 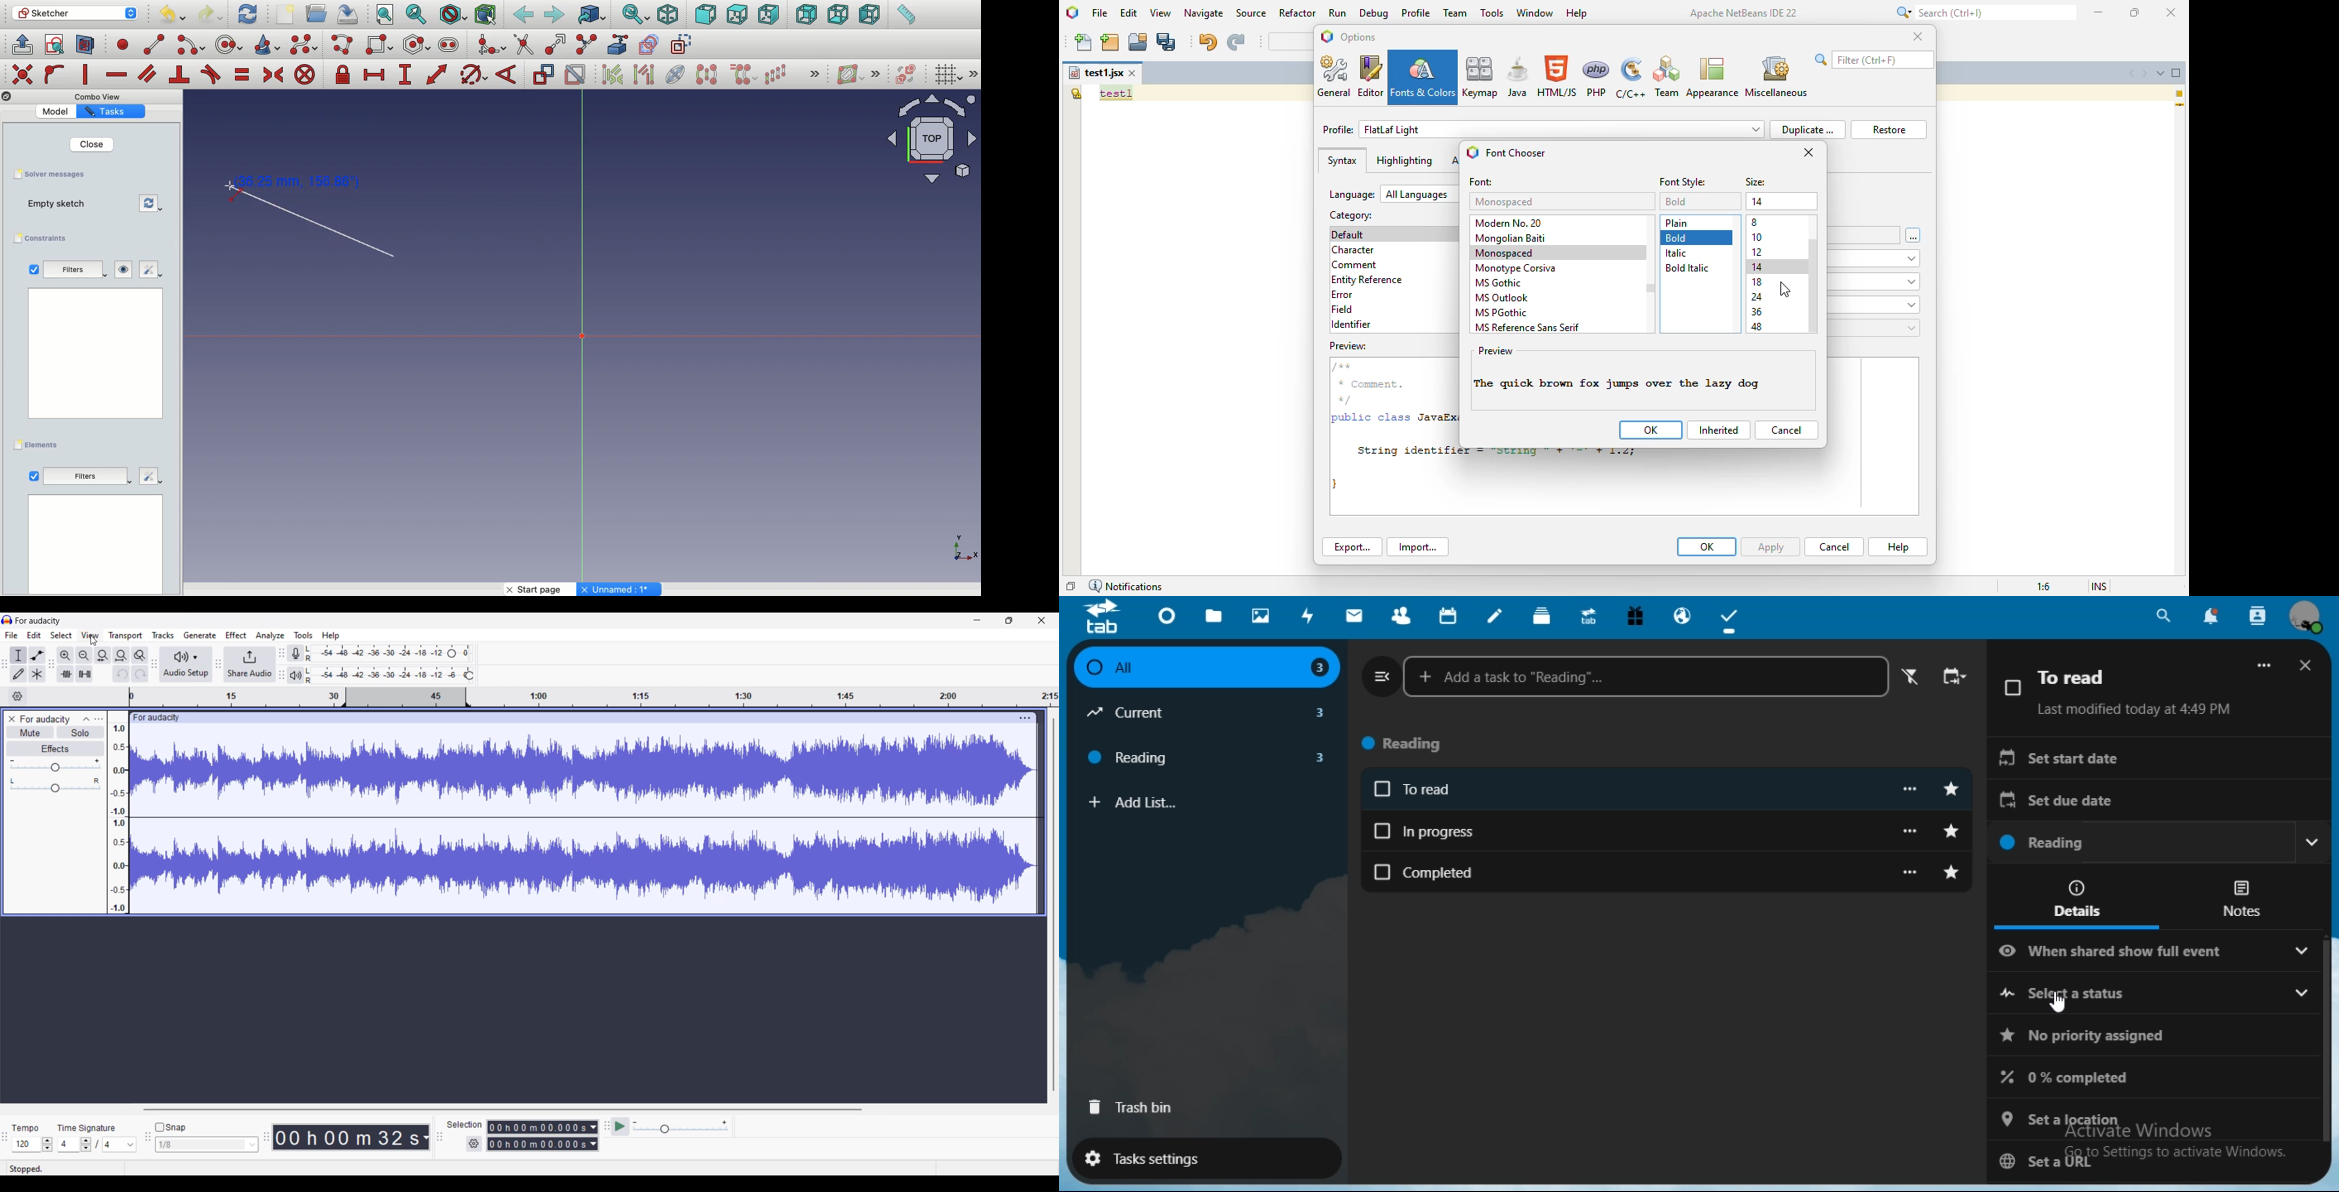 I want to click on trim edge, so click(x=524, y=45).